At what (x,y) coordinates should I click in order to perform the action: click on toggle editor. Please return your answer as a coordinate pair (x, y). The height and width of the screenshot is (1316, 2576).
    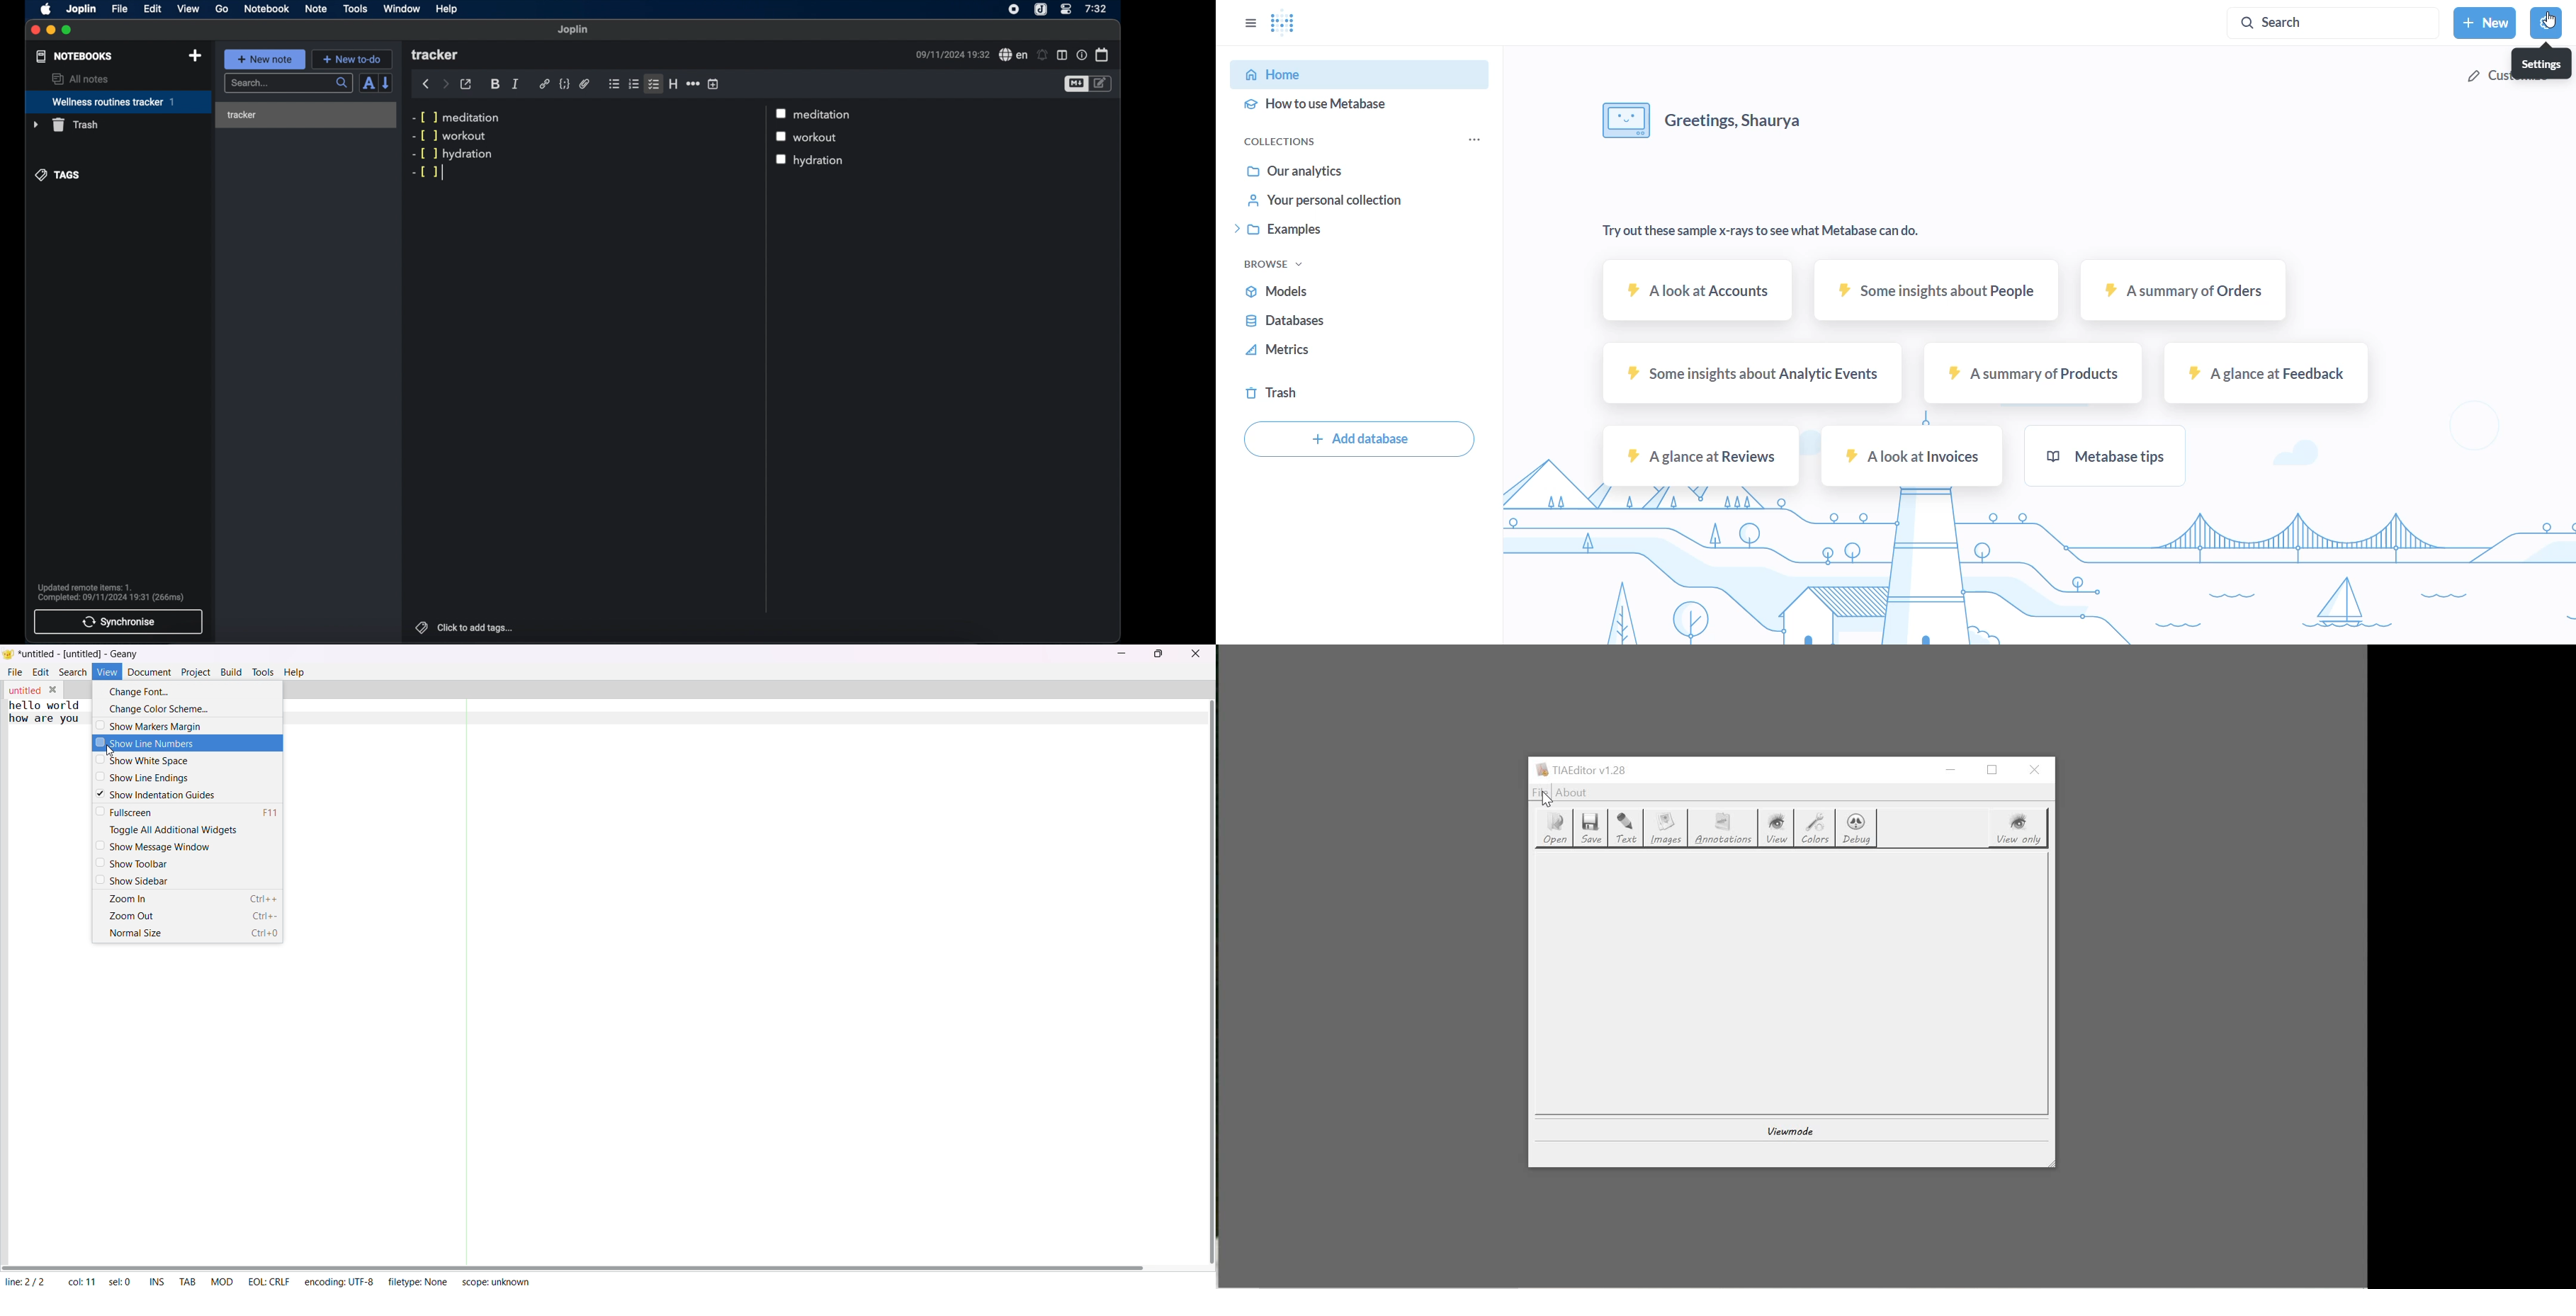
    Looking at the image, I should click on (1076, 84).